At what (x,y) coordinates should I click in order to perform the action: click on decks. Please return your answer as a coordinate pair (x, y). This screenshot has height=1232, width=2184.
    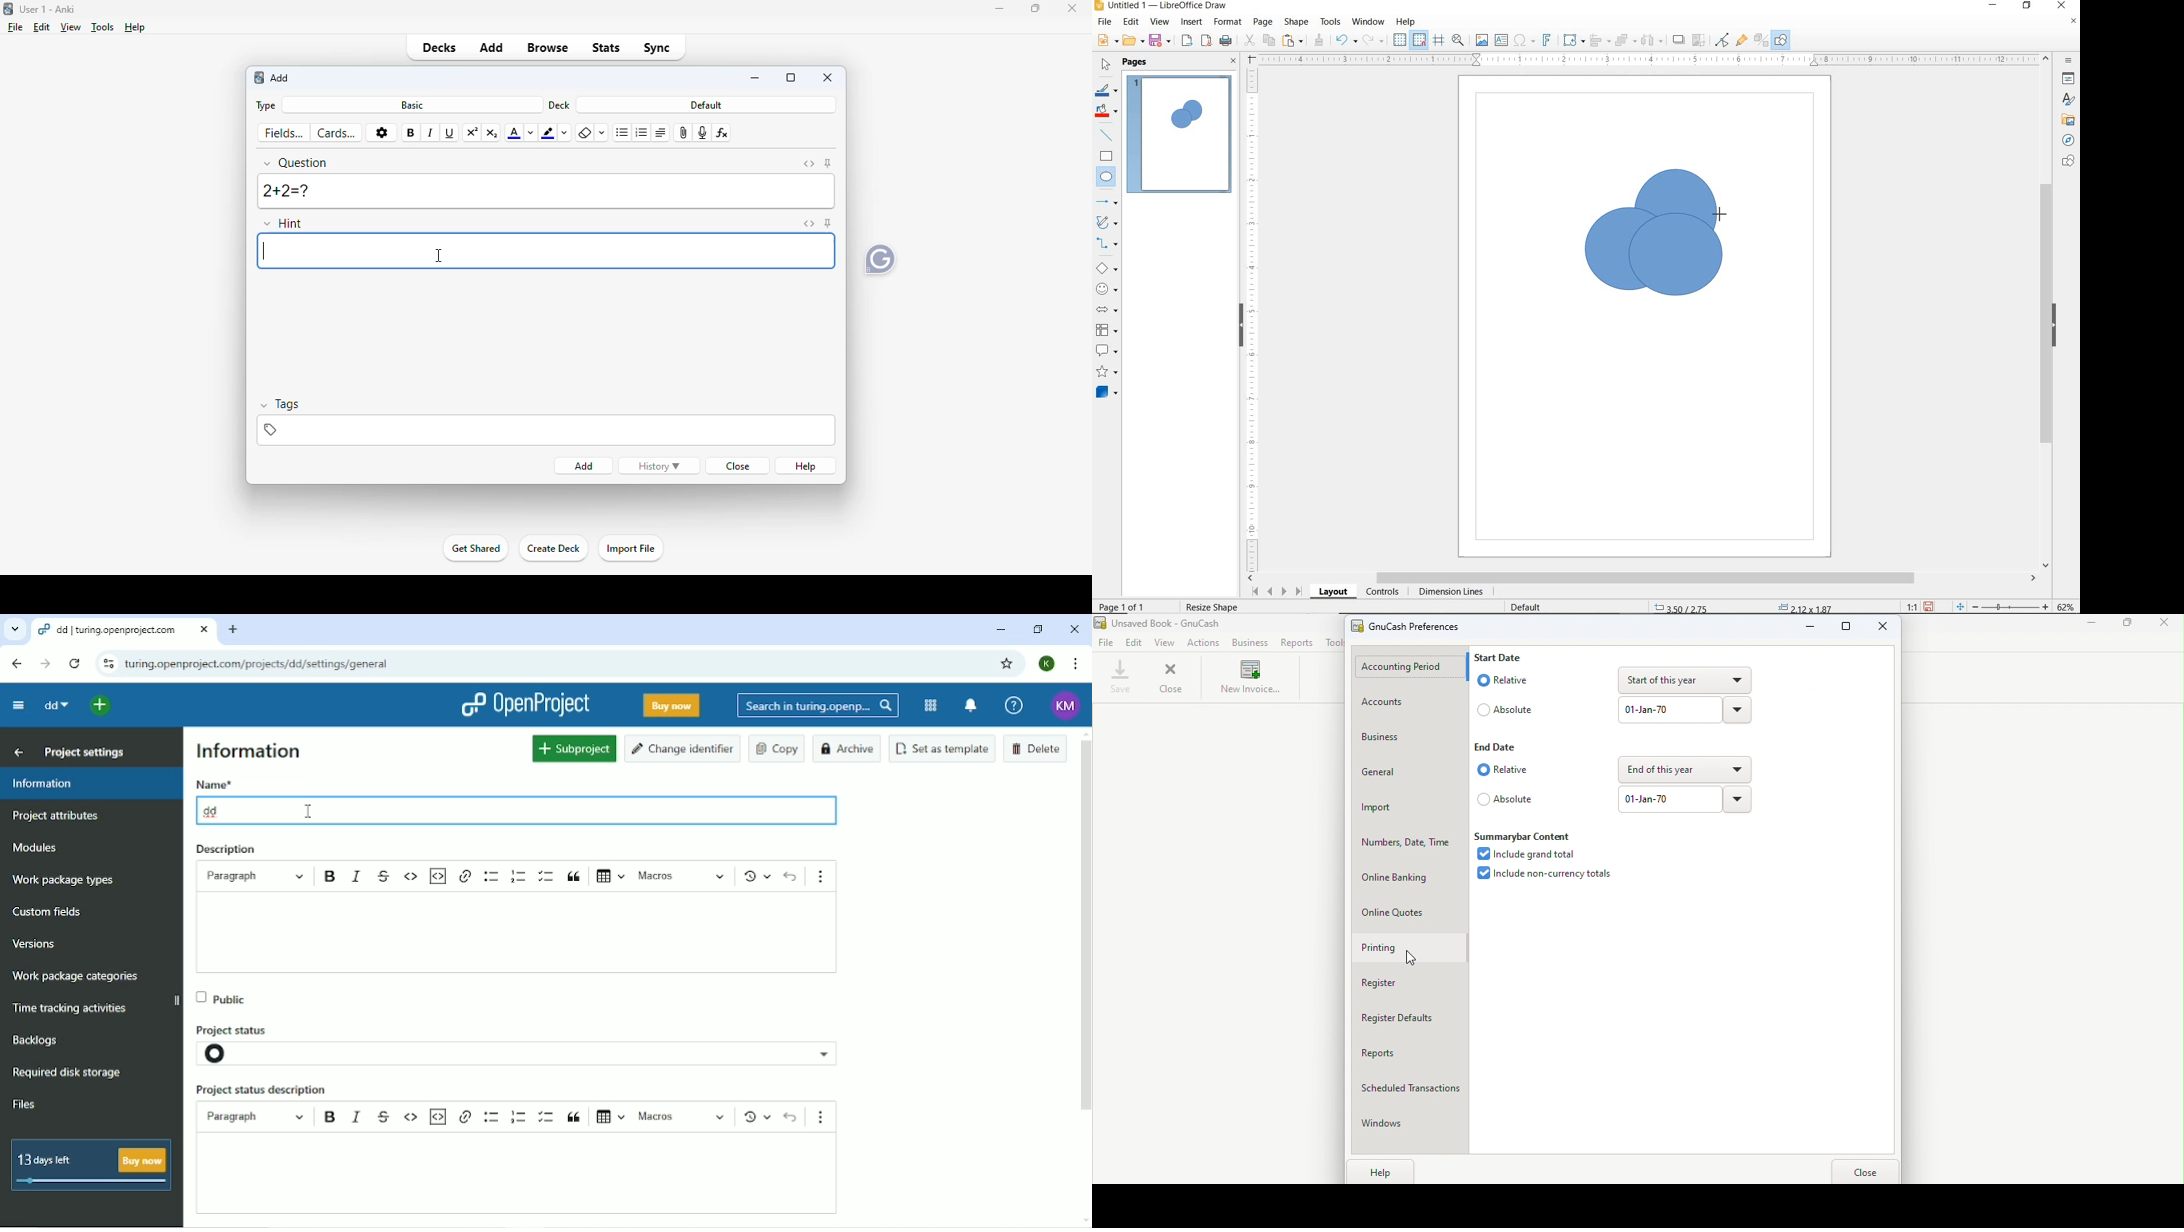
    Looking at the image, I should click on (439, 47).